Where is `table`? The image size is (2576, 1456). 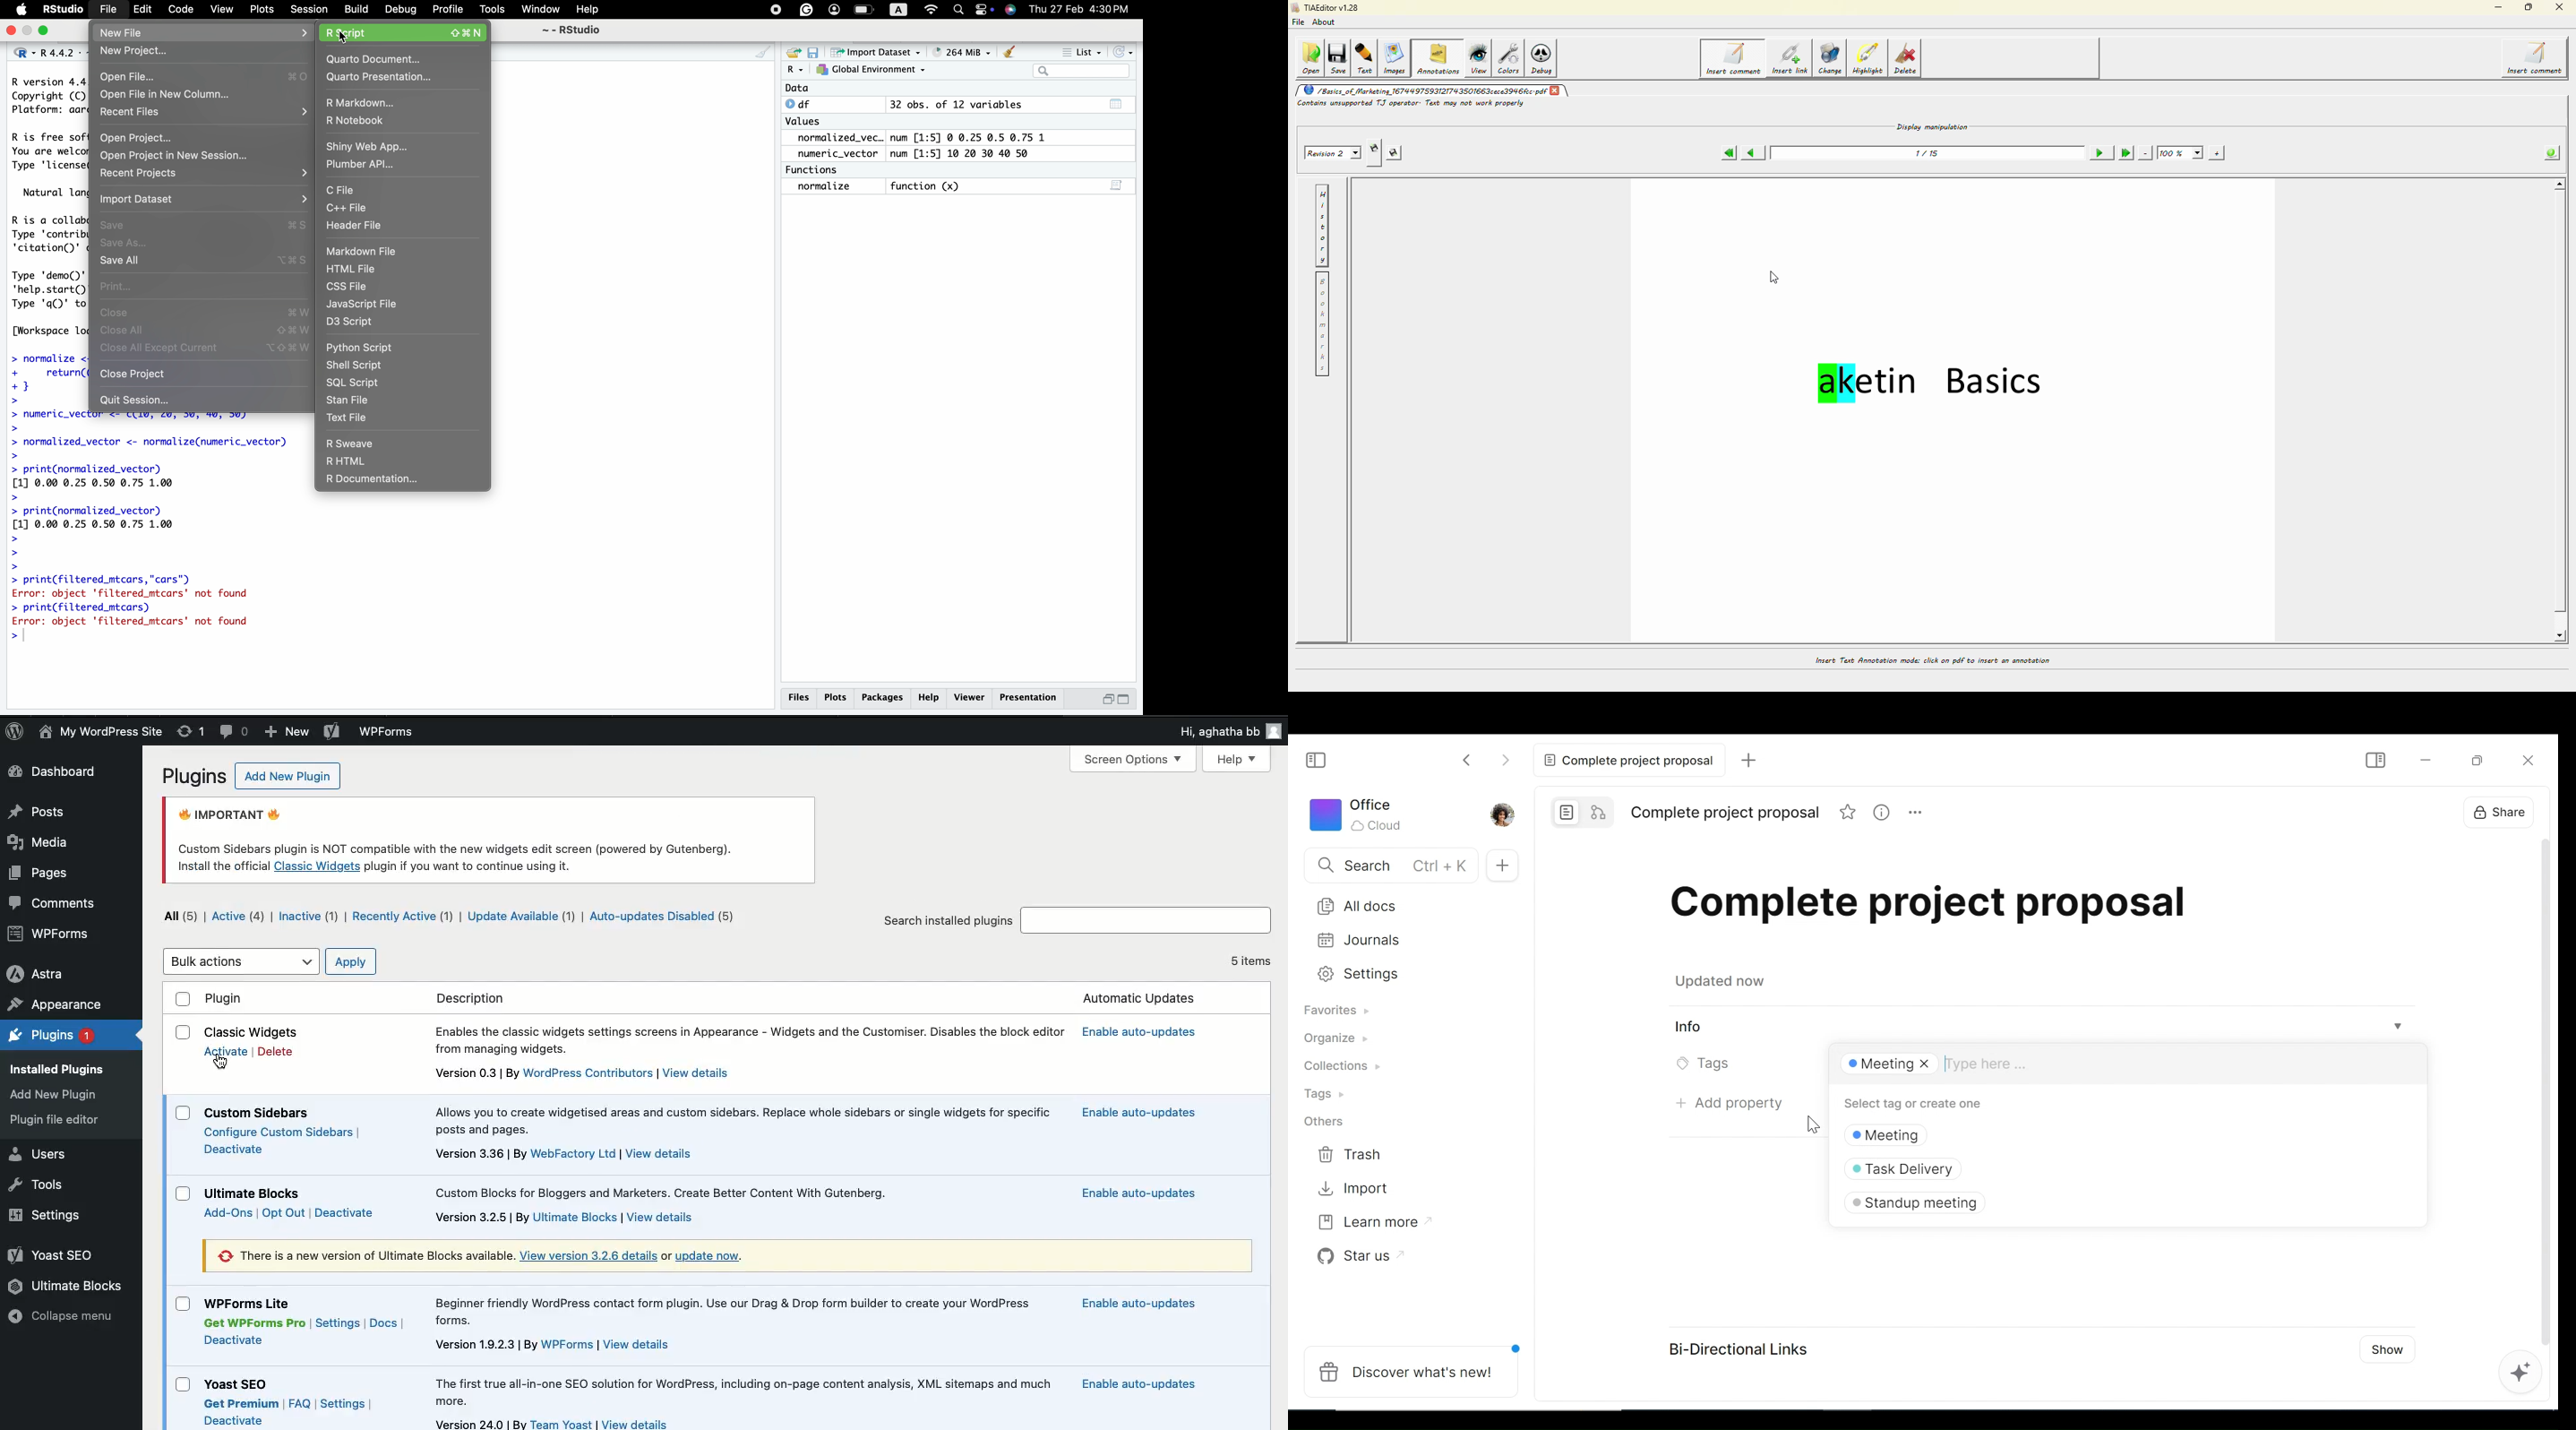 table is located at coordinates (1119, 102).